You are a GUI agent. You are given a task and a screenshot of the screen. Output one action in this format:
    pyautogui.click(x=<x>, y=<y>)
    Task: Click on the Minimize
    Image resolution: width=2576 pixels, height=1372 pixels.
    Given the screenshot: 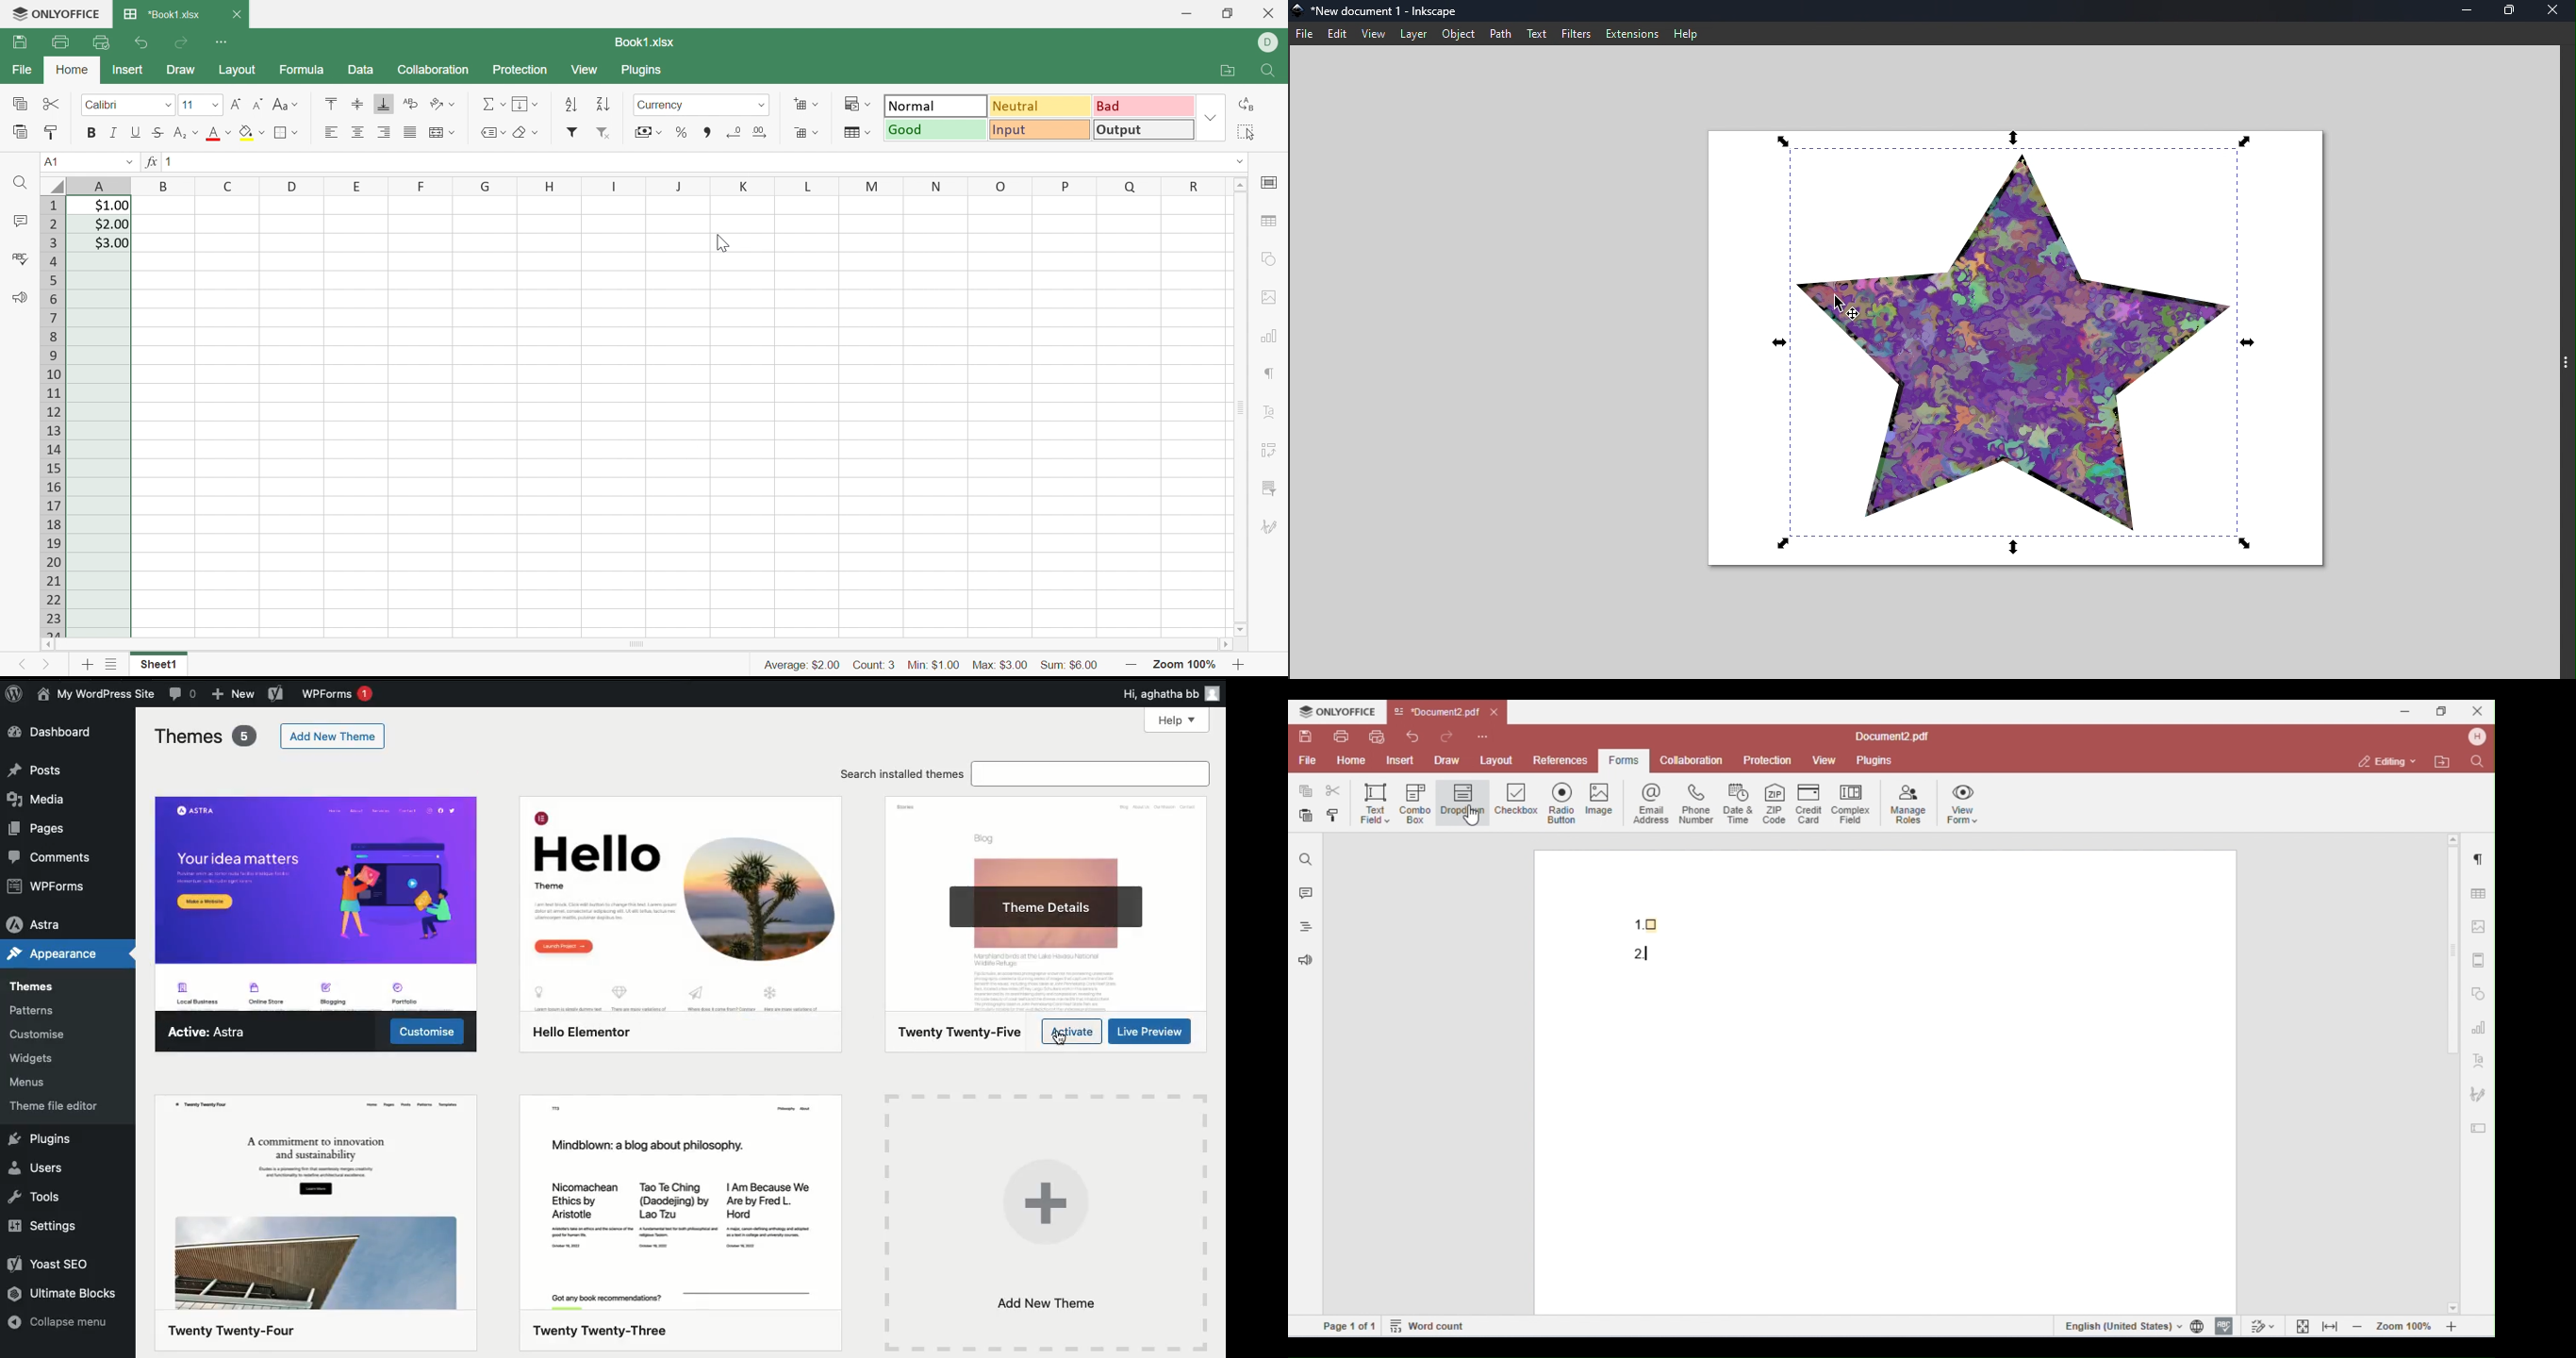 What is the action you would take?
    pyautogui.click(x=1186, y=15)
    